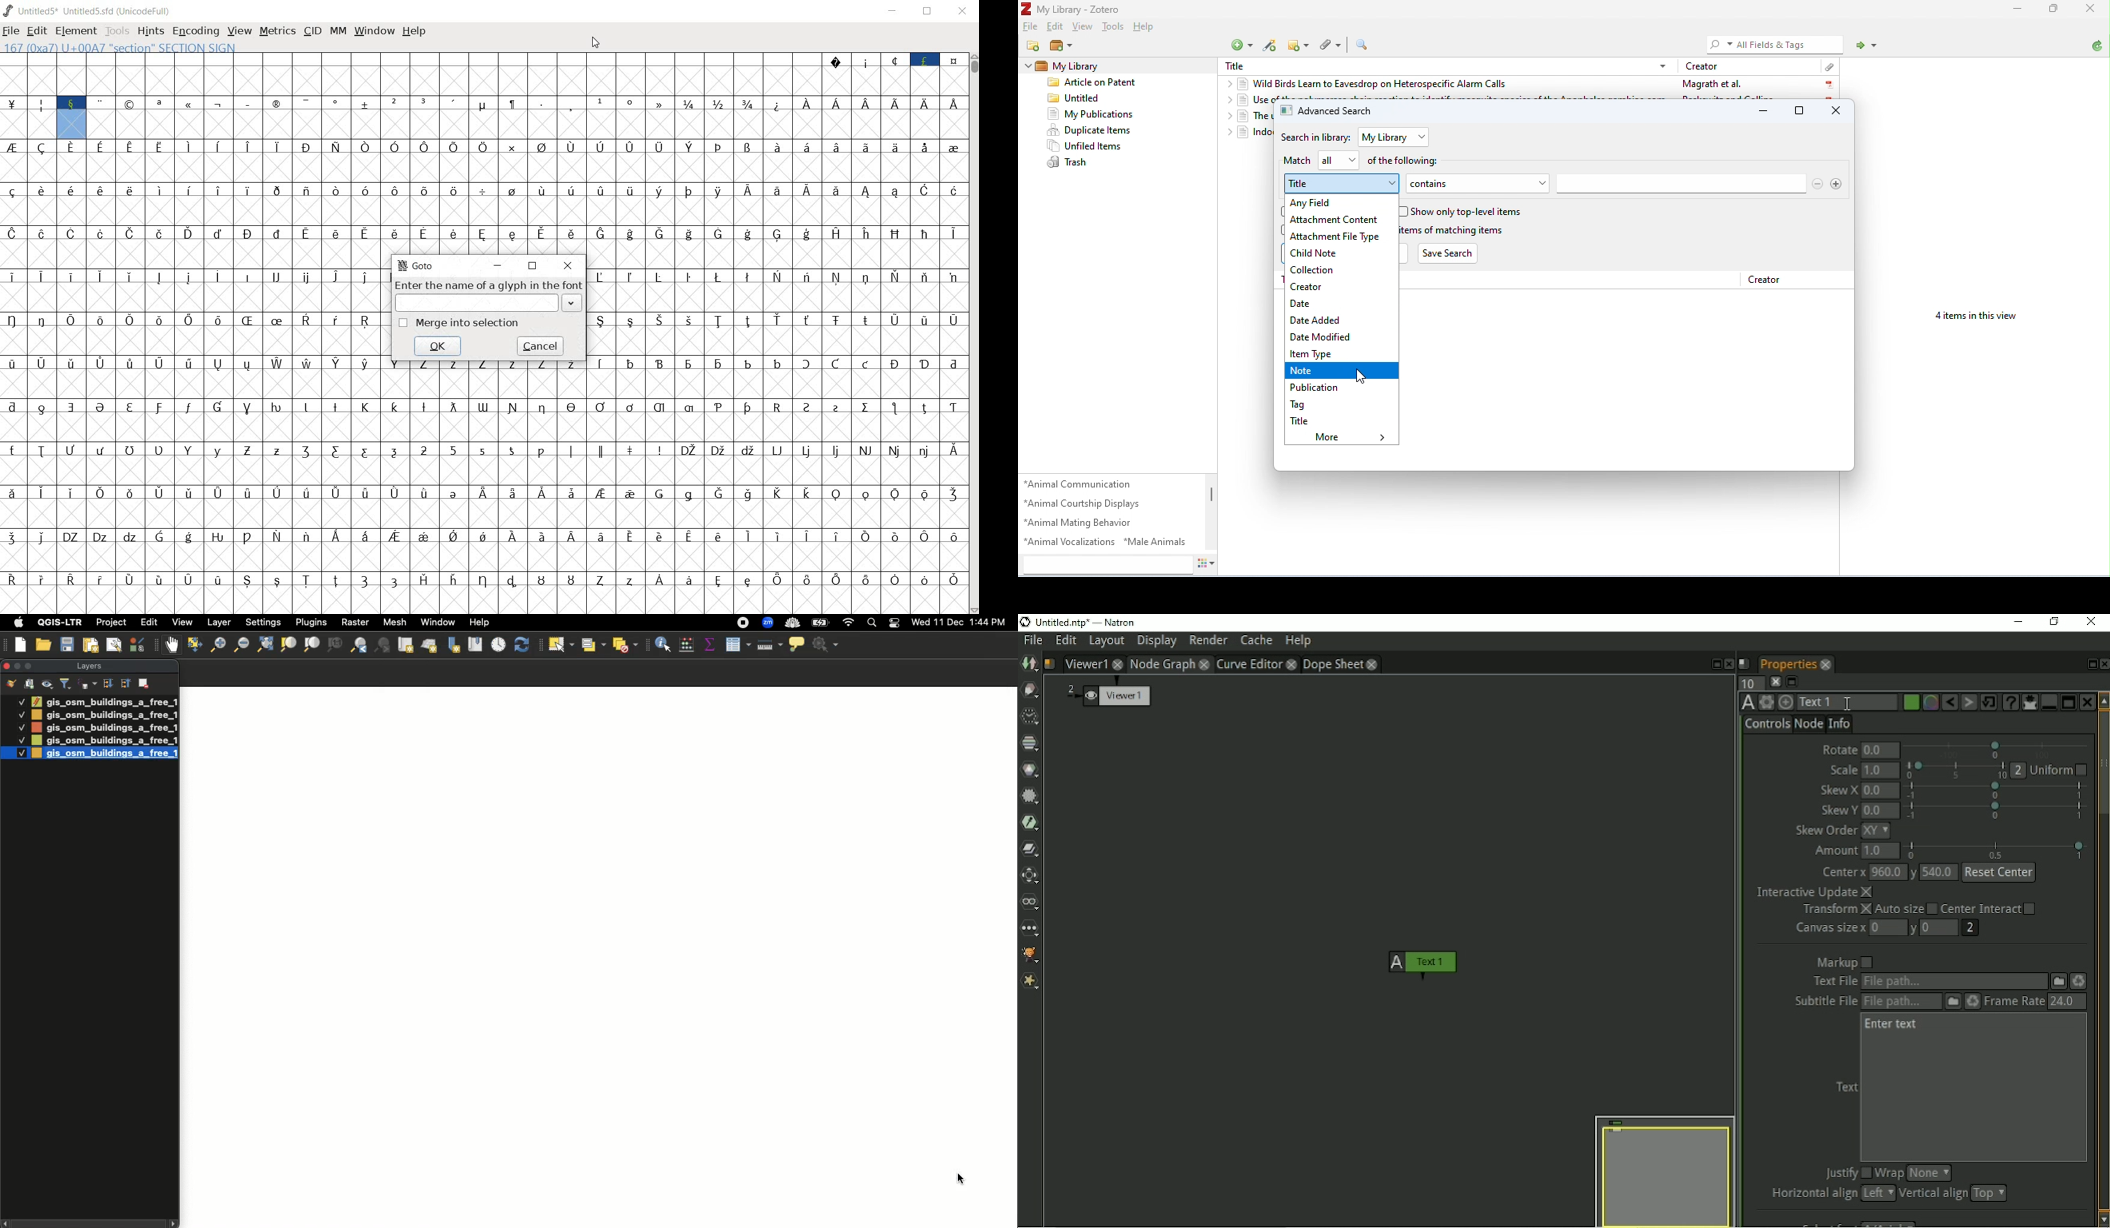 This screenshot has width=2128, height=1232. Describe the element at coordinates (21, 714) in the screenshot. I see `Checked` at that location.